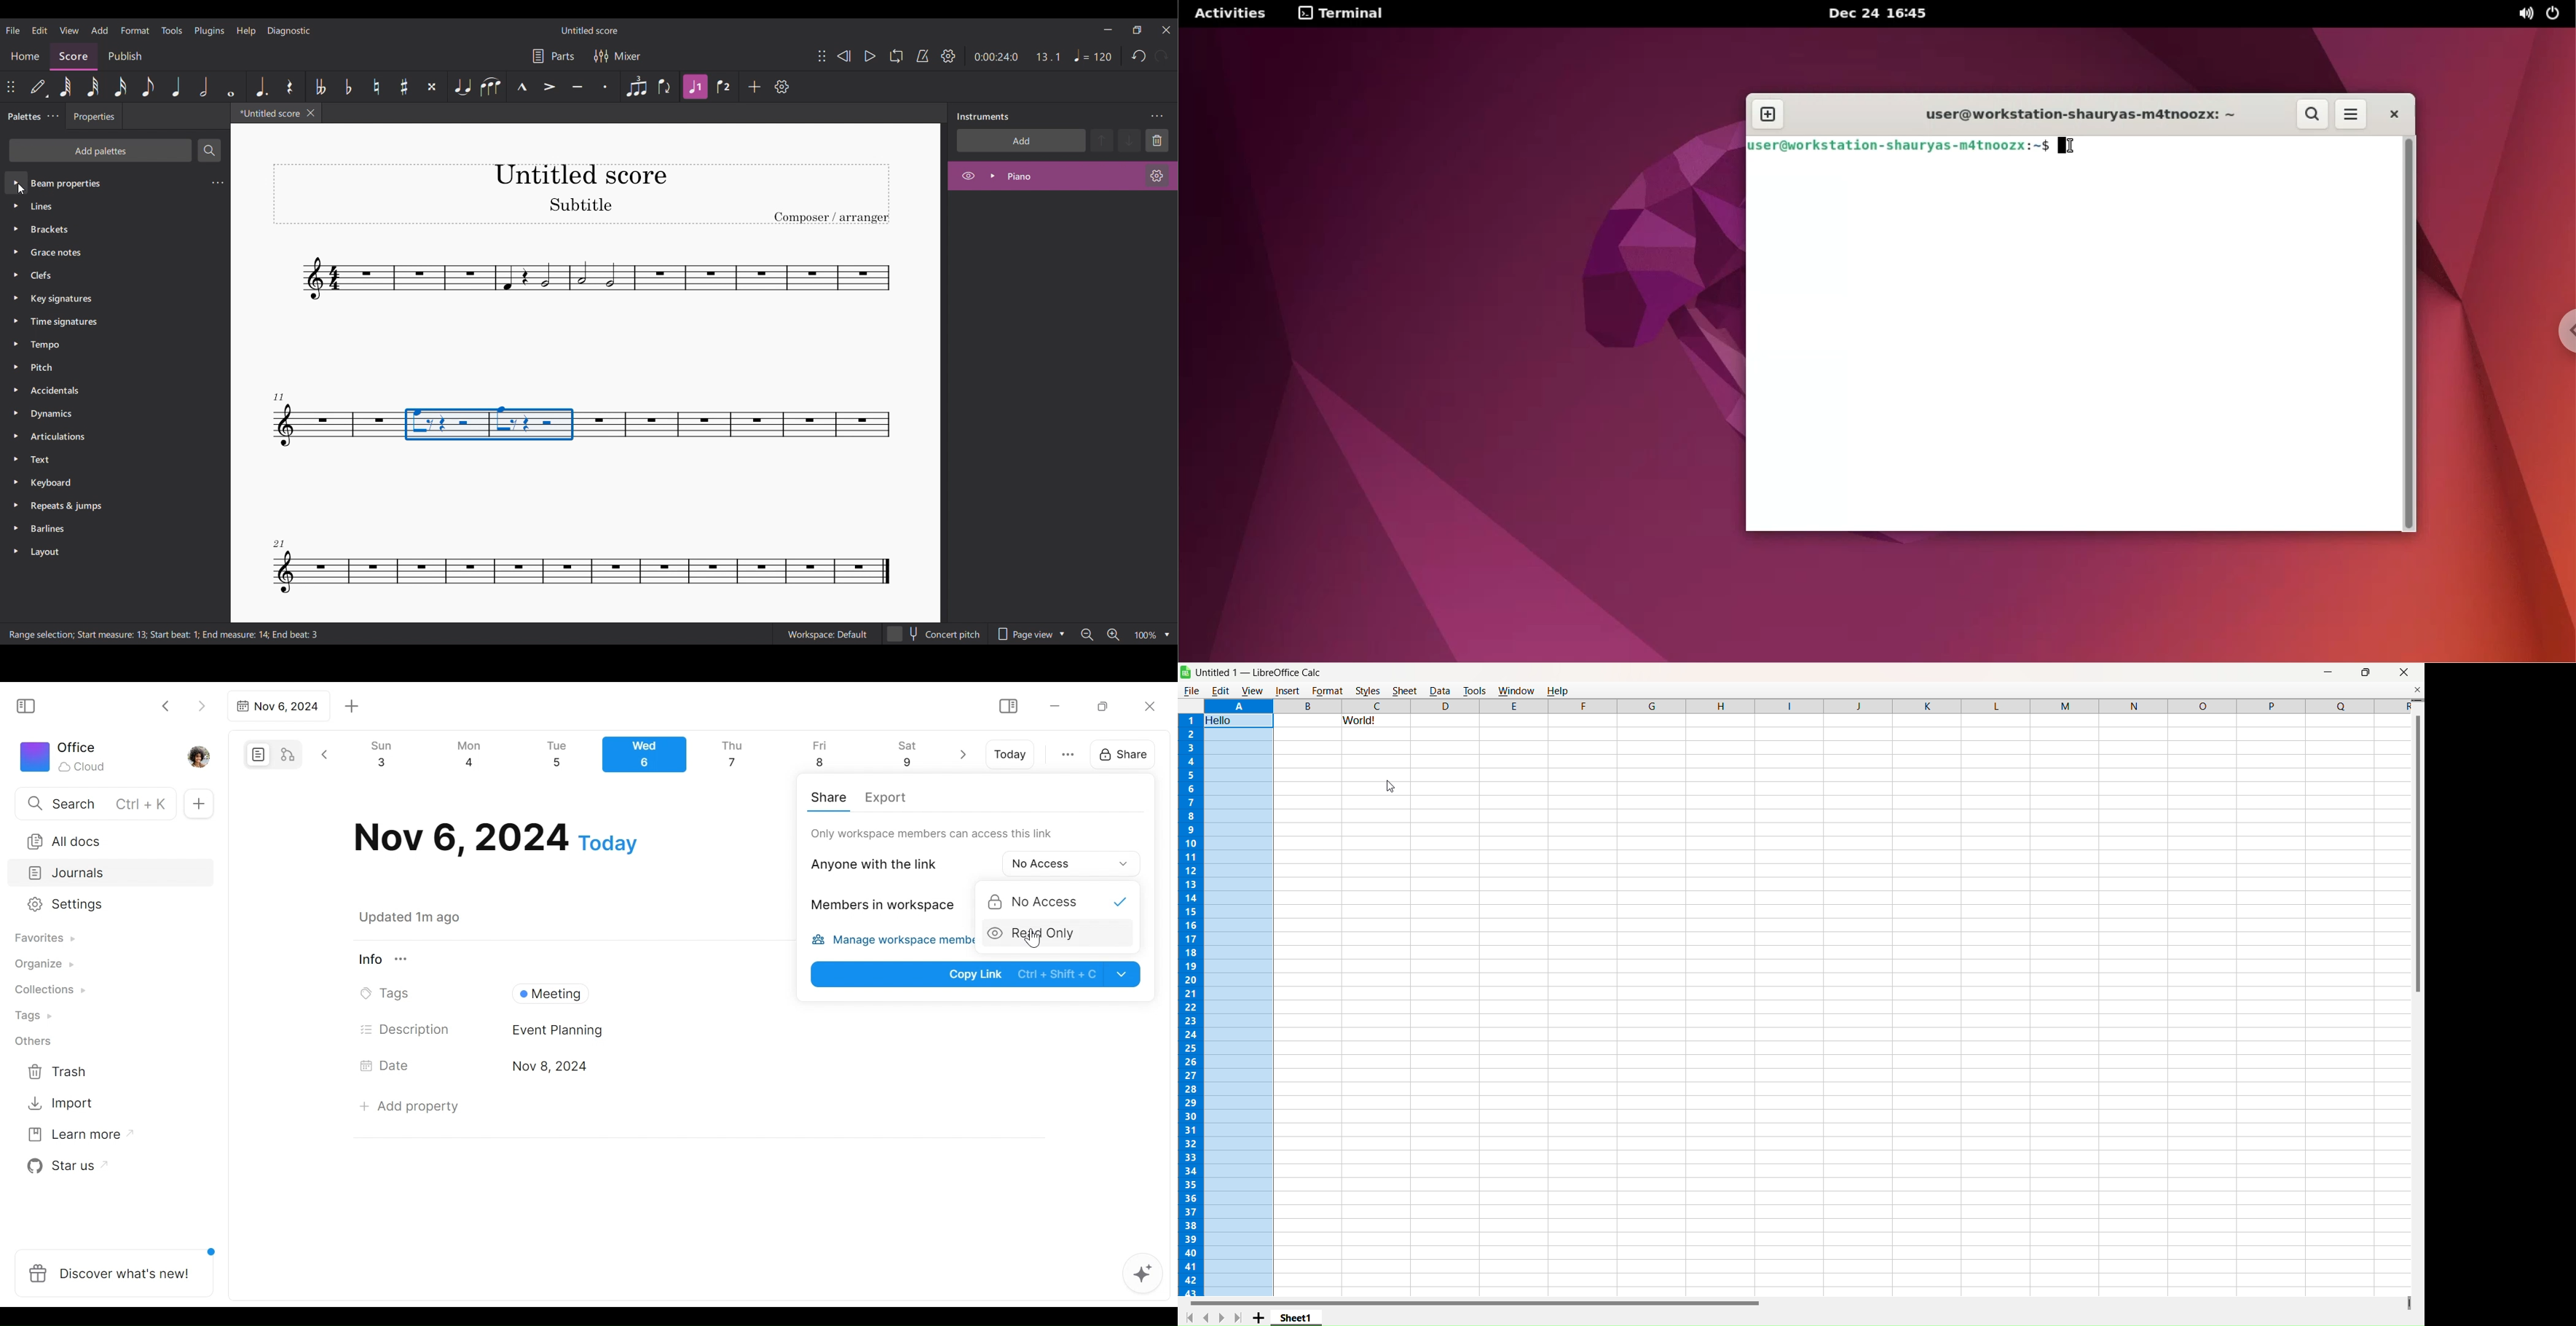  Describe the element at coordinates (1404, 690) in the screenshot. I see `Sheet` at that location.